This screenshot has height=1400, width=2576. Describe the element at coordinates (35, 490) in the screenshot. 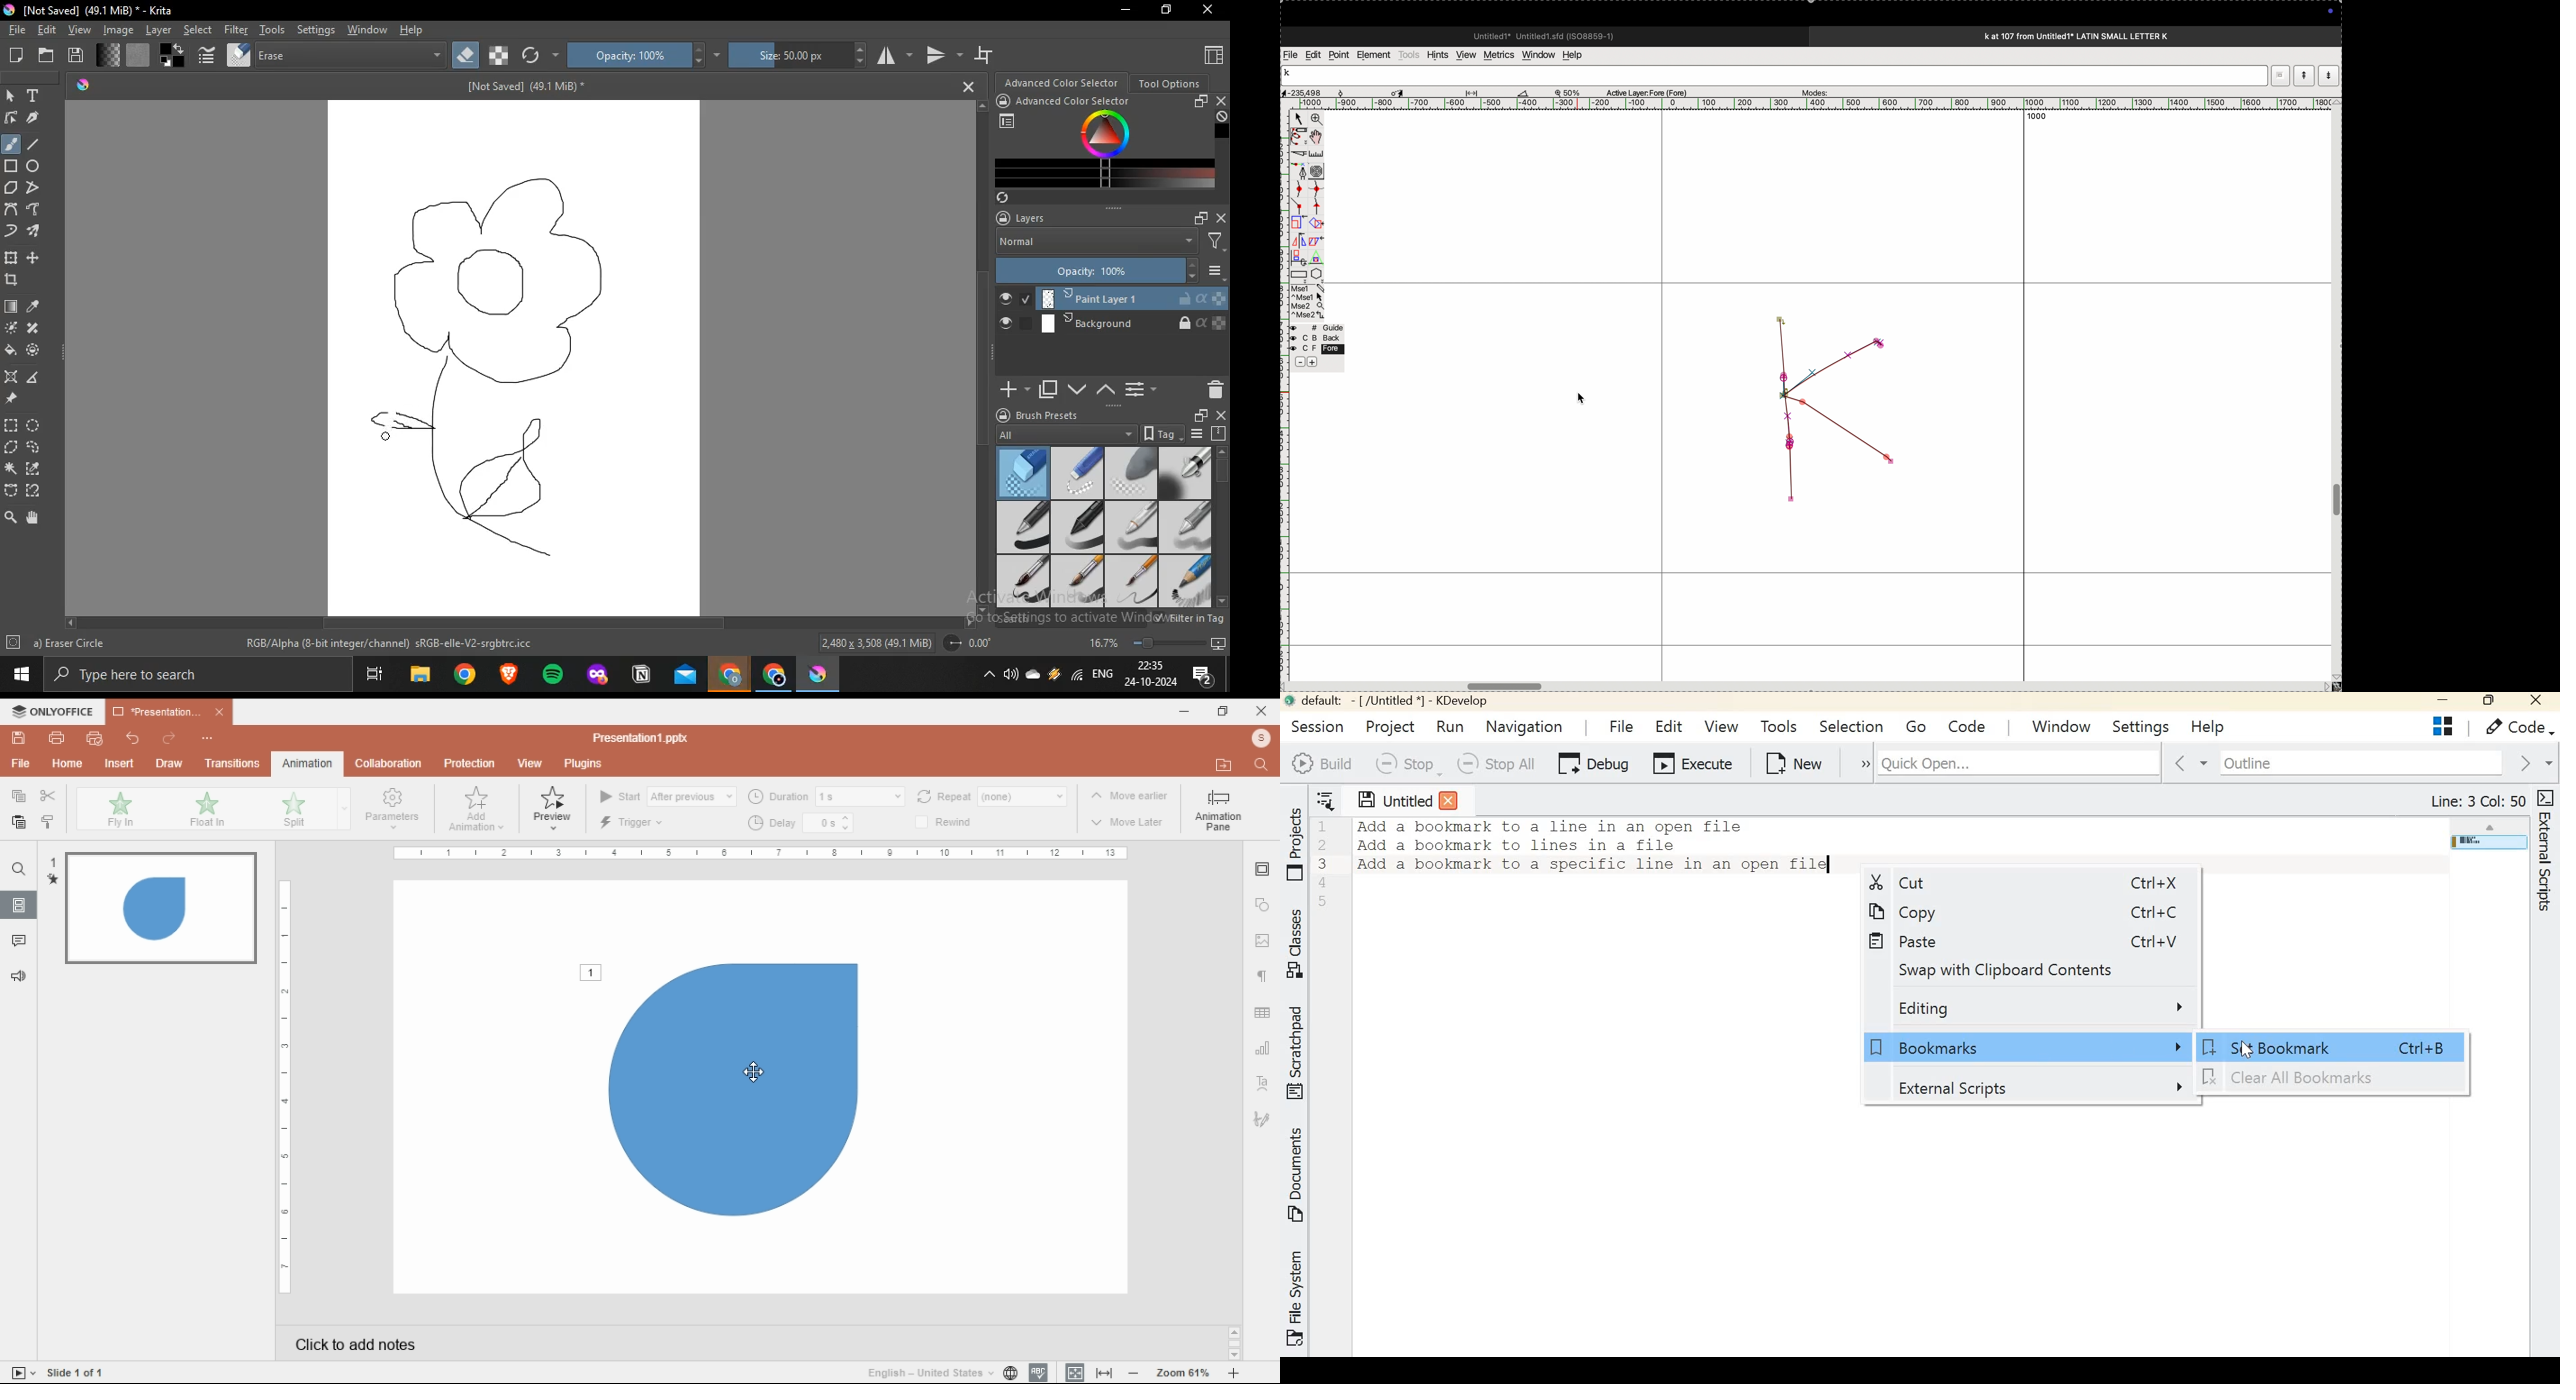

I see `magnetic curve selection tool` at that location.